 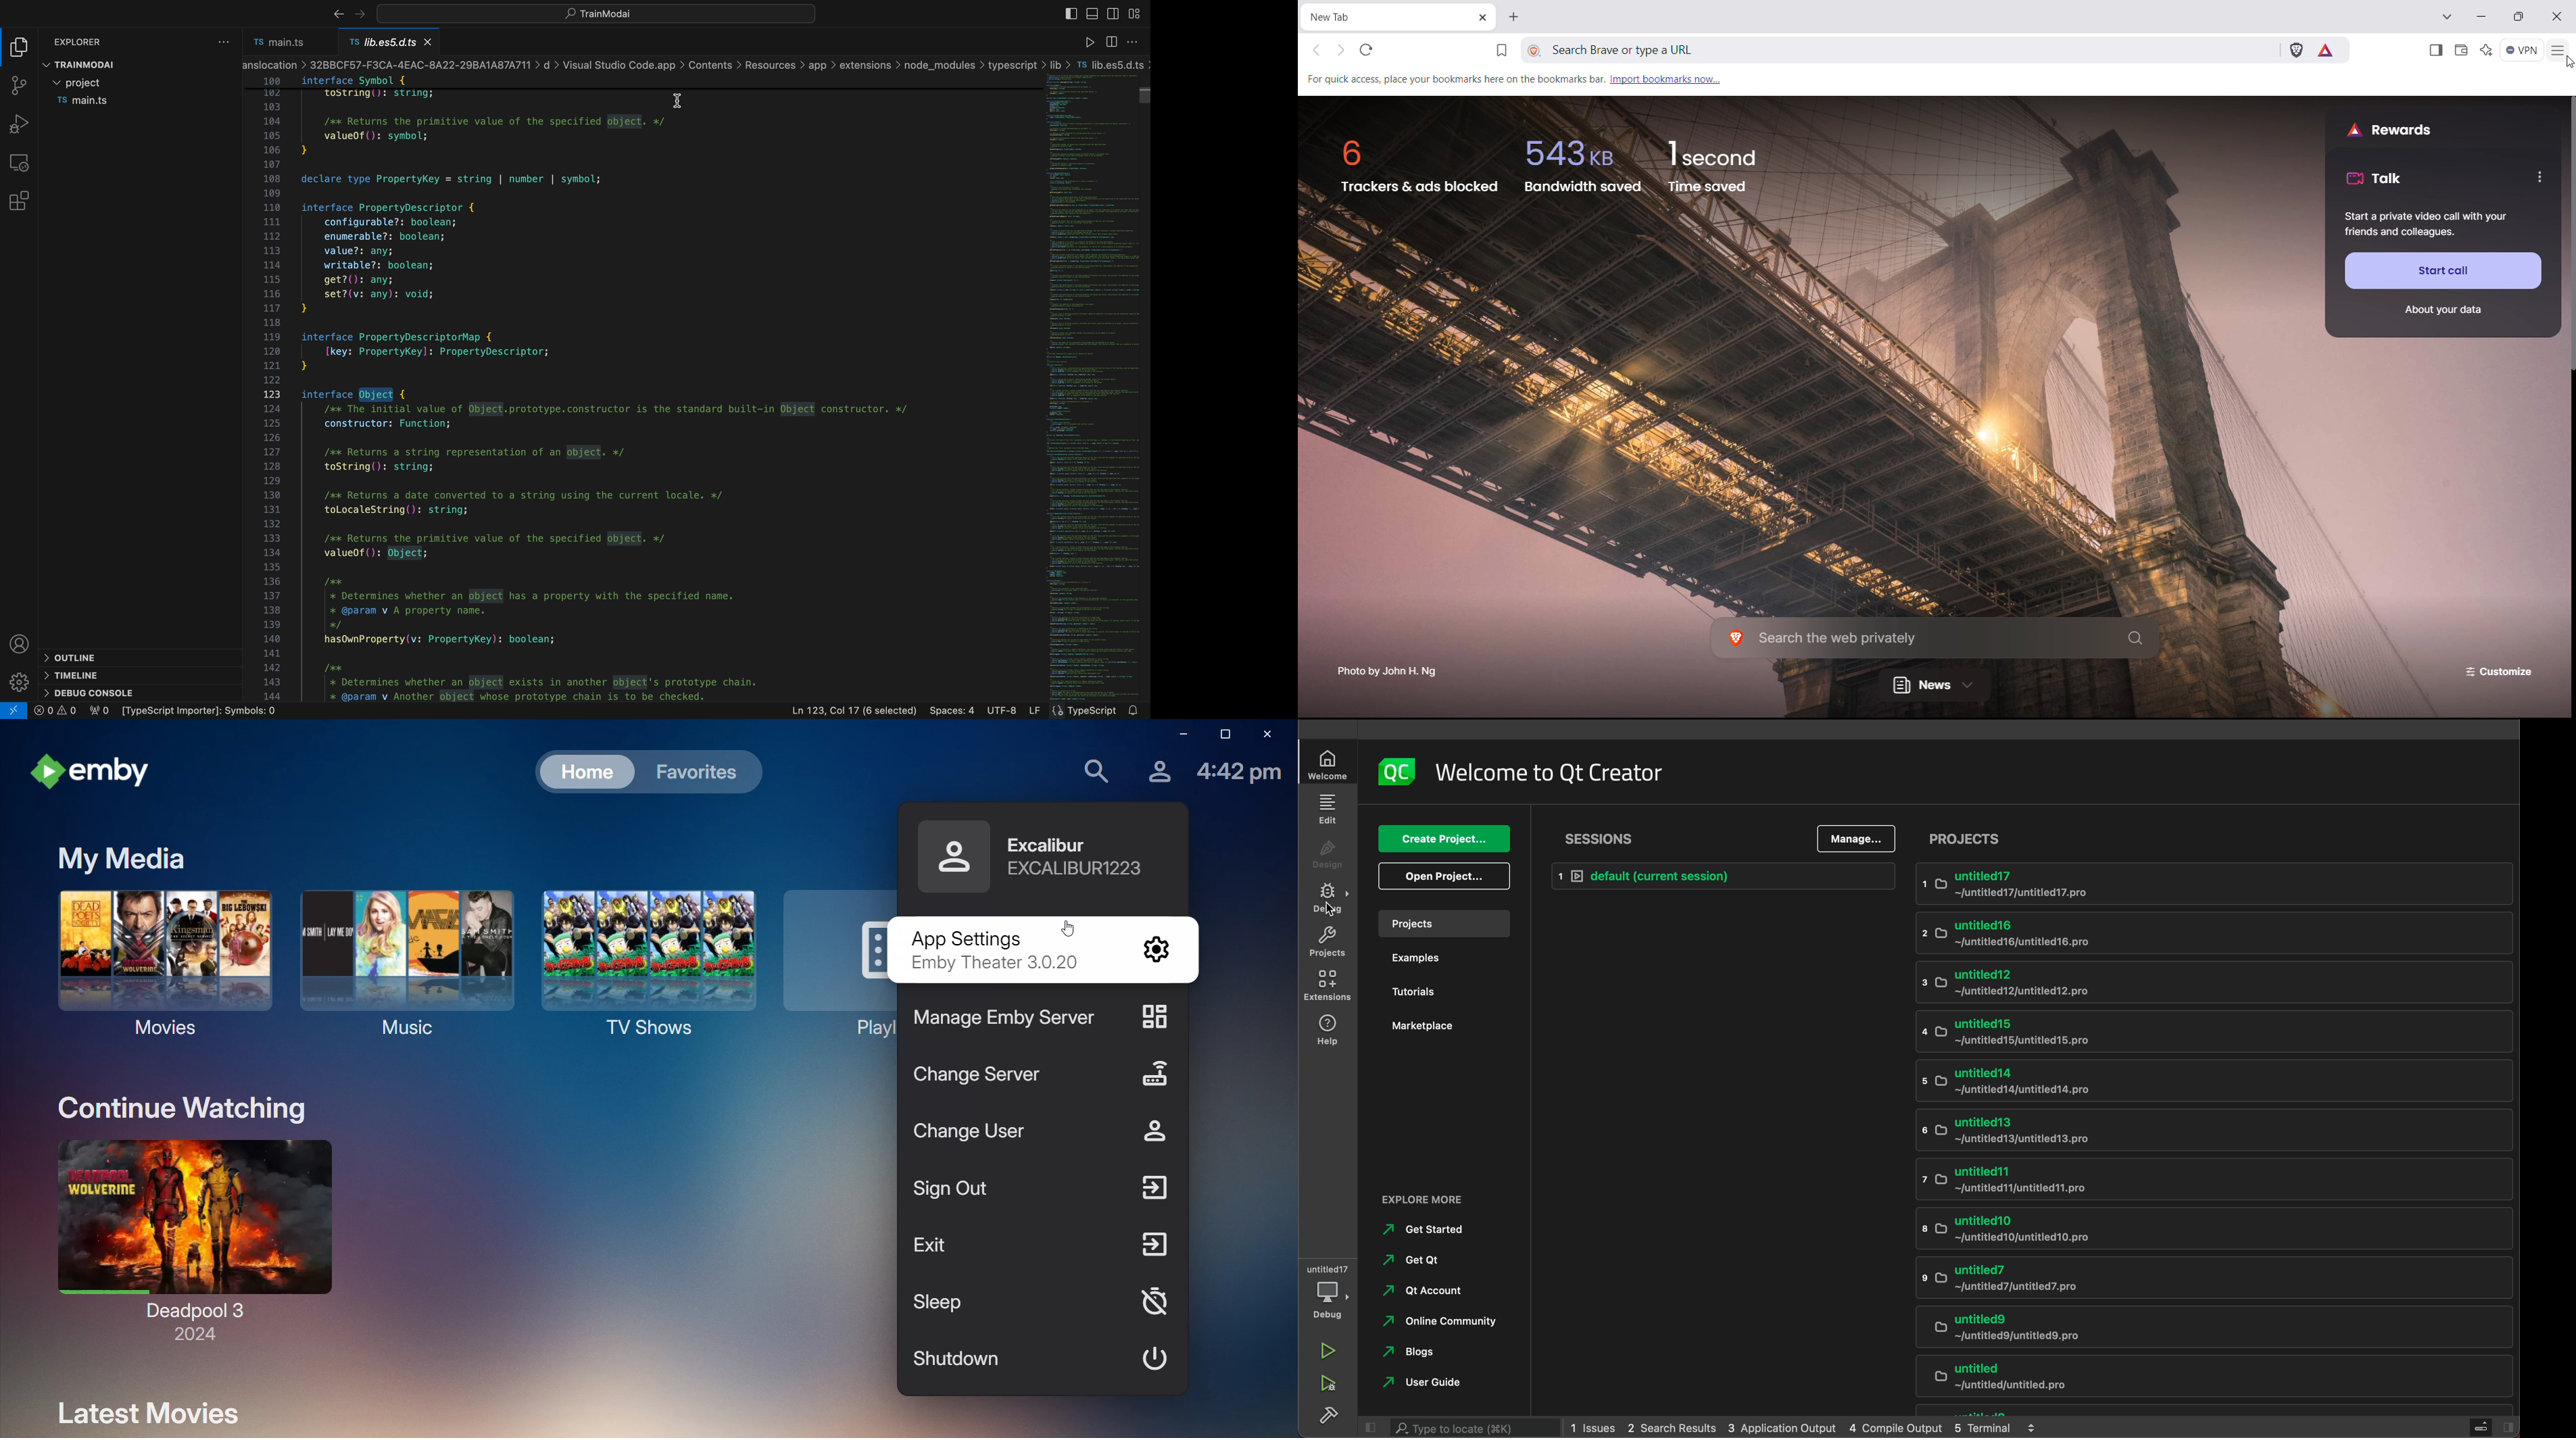 What do you see at coordinates (1329, 809) in the screenshot?
I see `EDIT` at bounding box center [1329, 809].